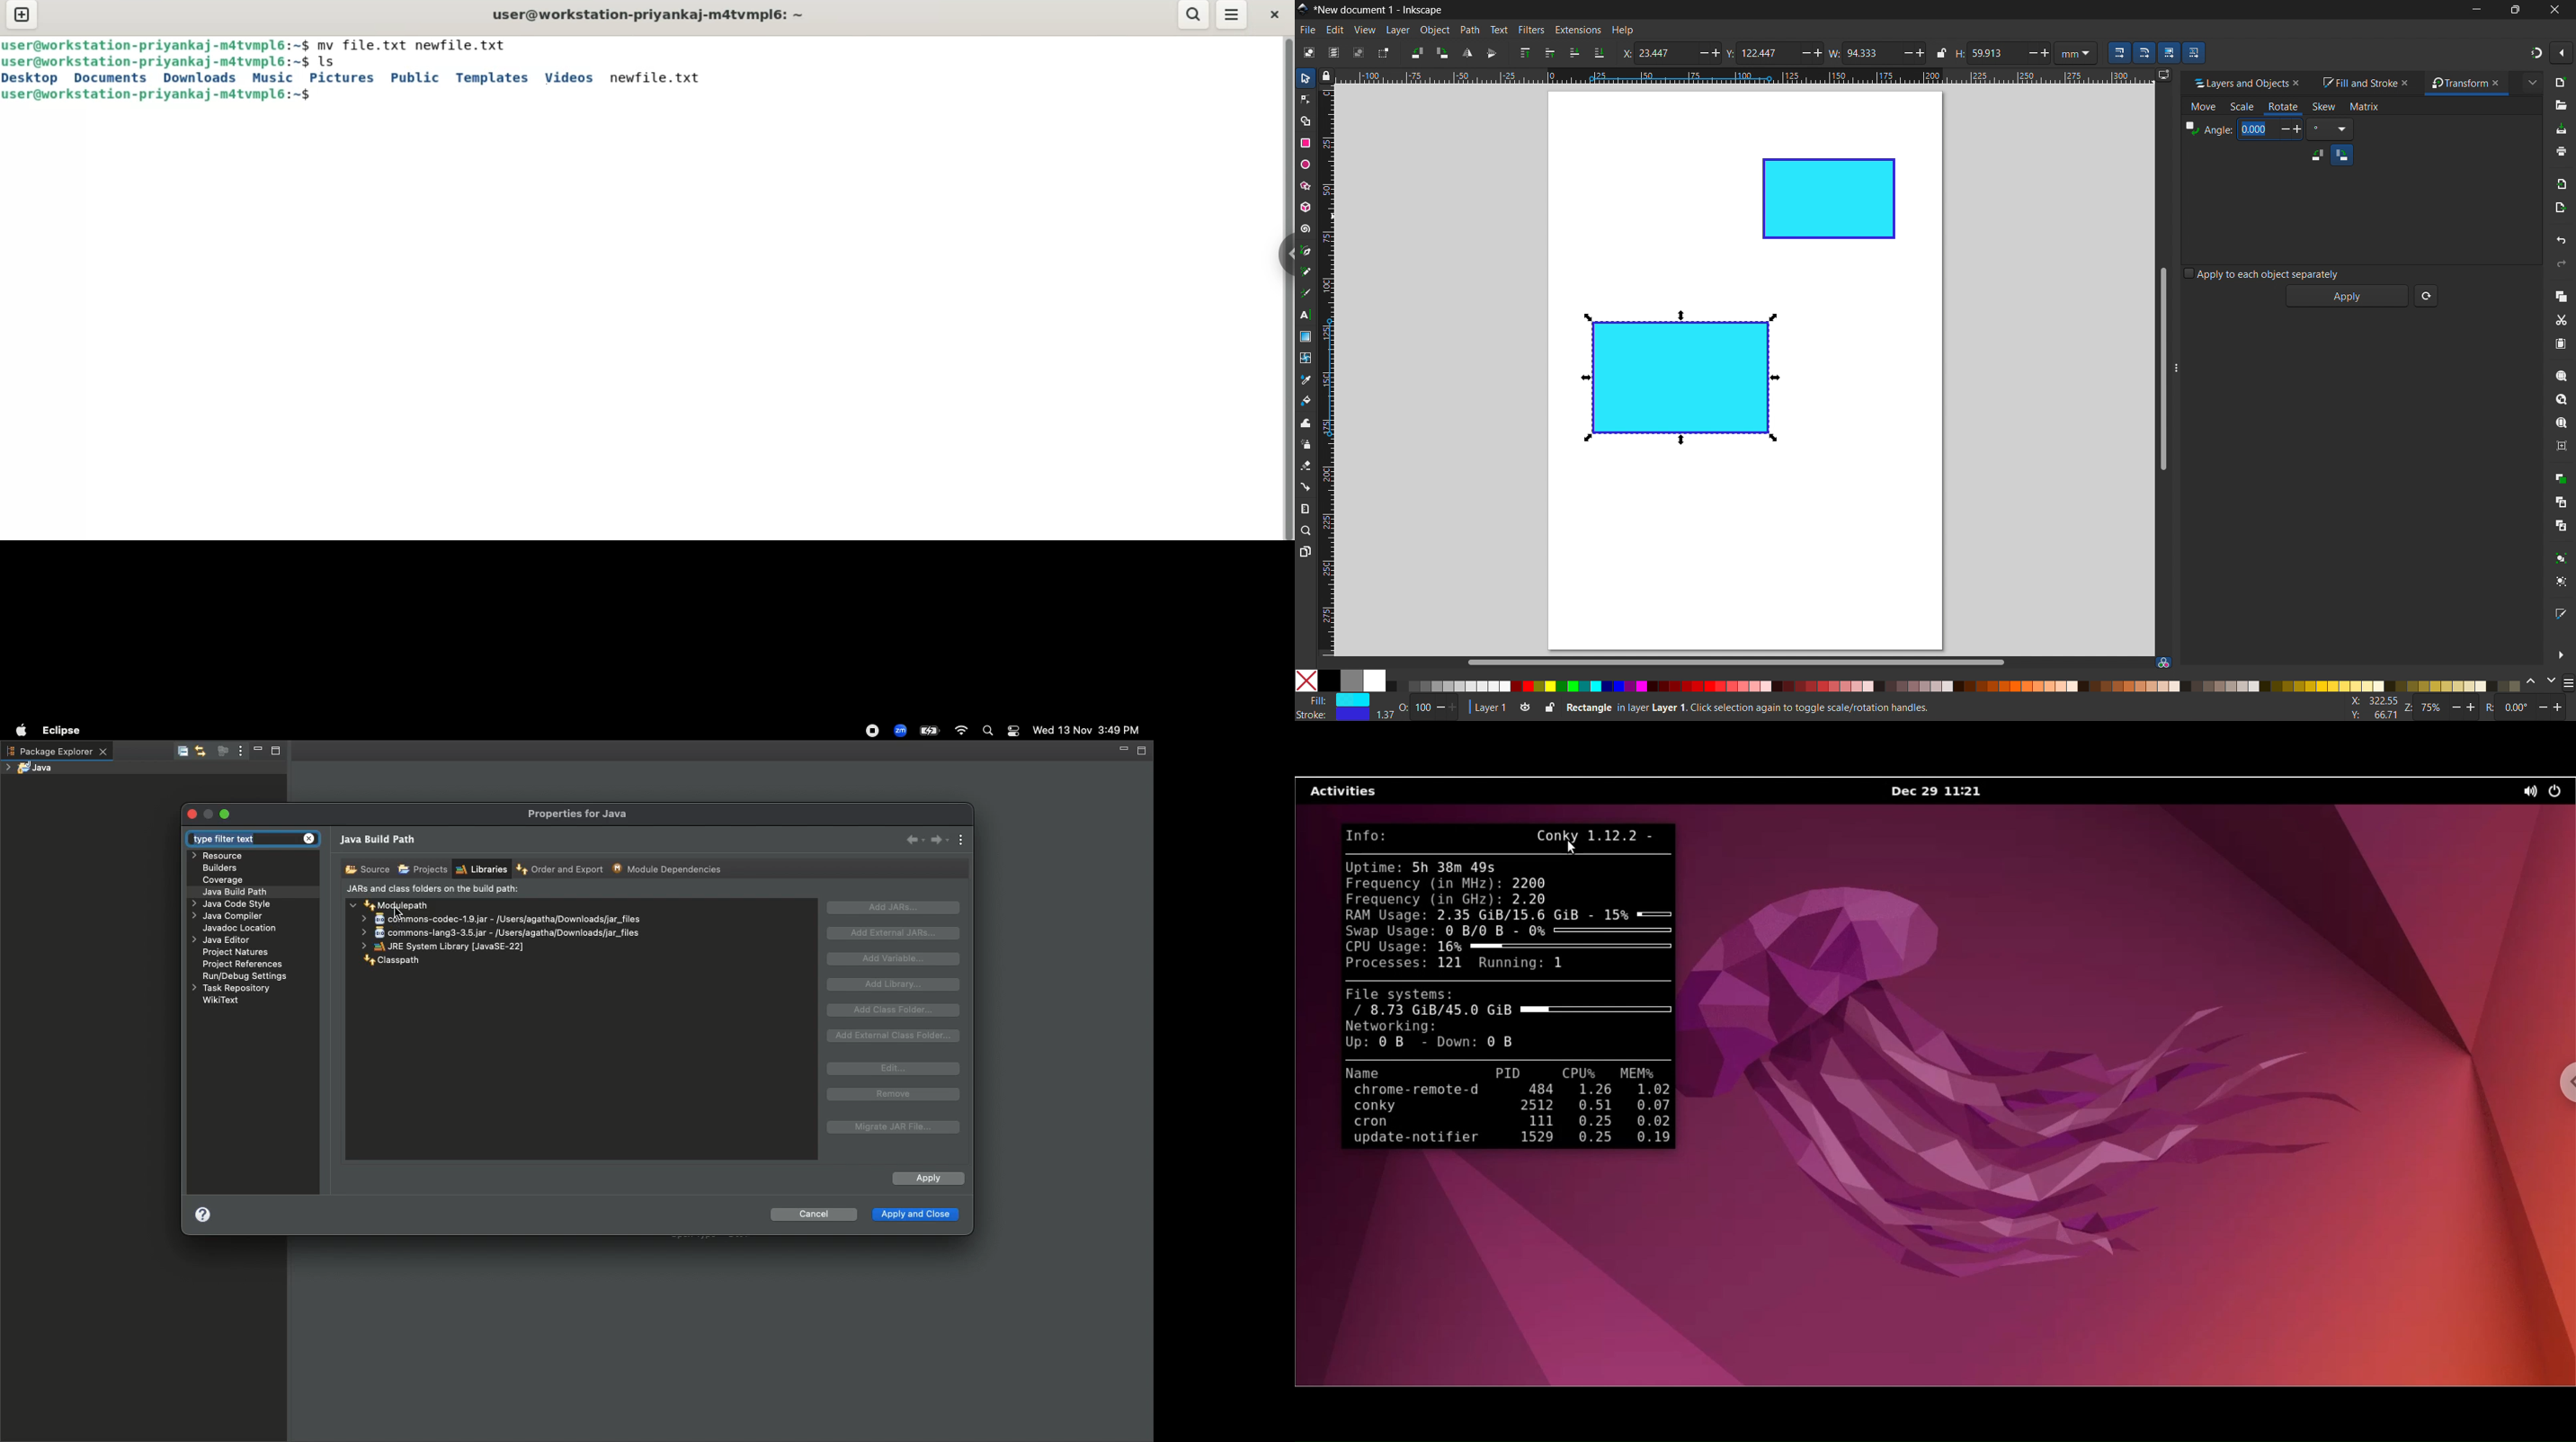 Image resolution: width=2576 pixels, height=1456 pixels. What do you see at coordinates (1751, 706) in the screenshot?
I see `Rectangle in Layer 1. Click selection again to toggle scale/ rotation handles` at bounding box center [1751, 706].